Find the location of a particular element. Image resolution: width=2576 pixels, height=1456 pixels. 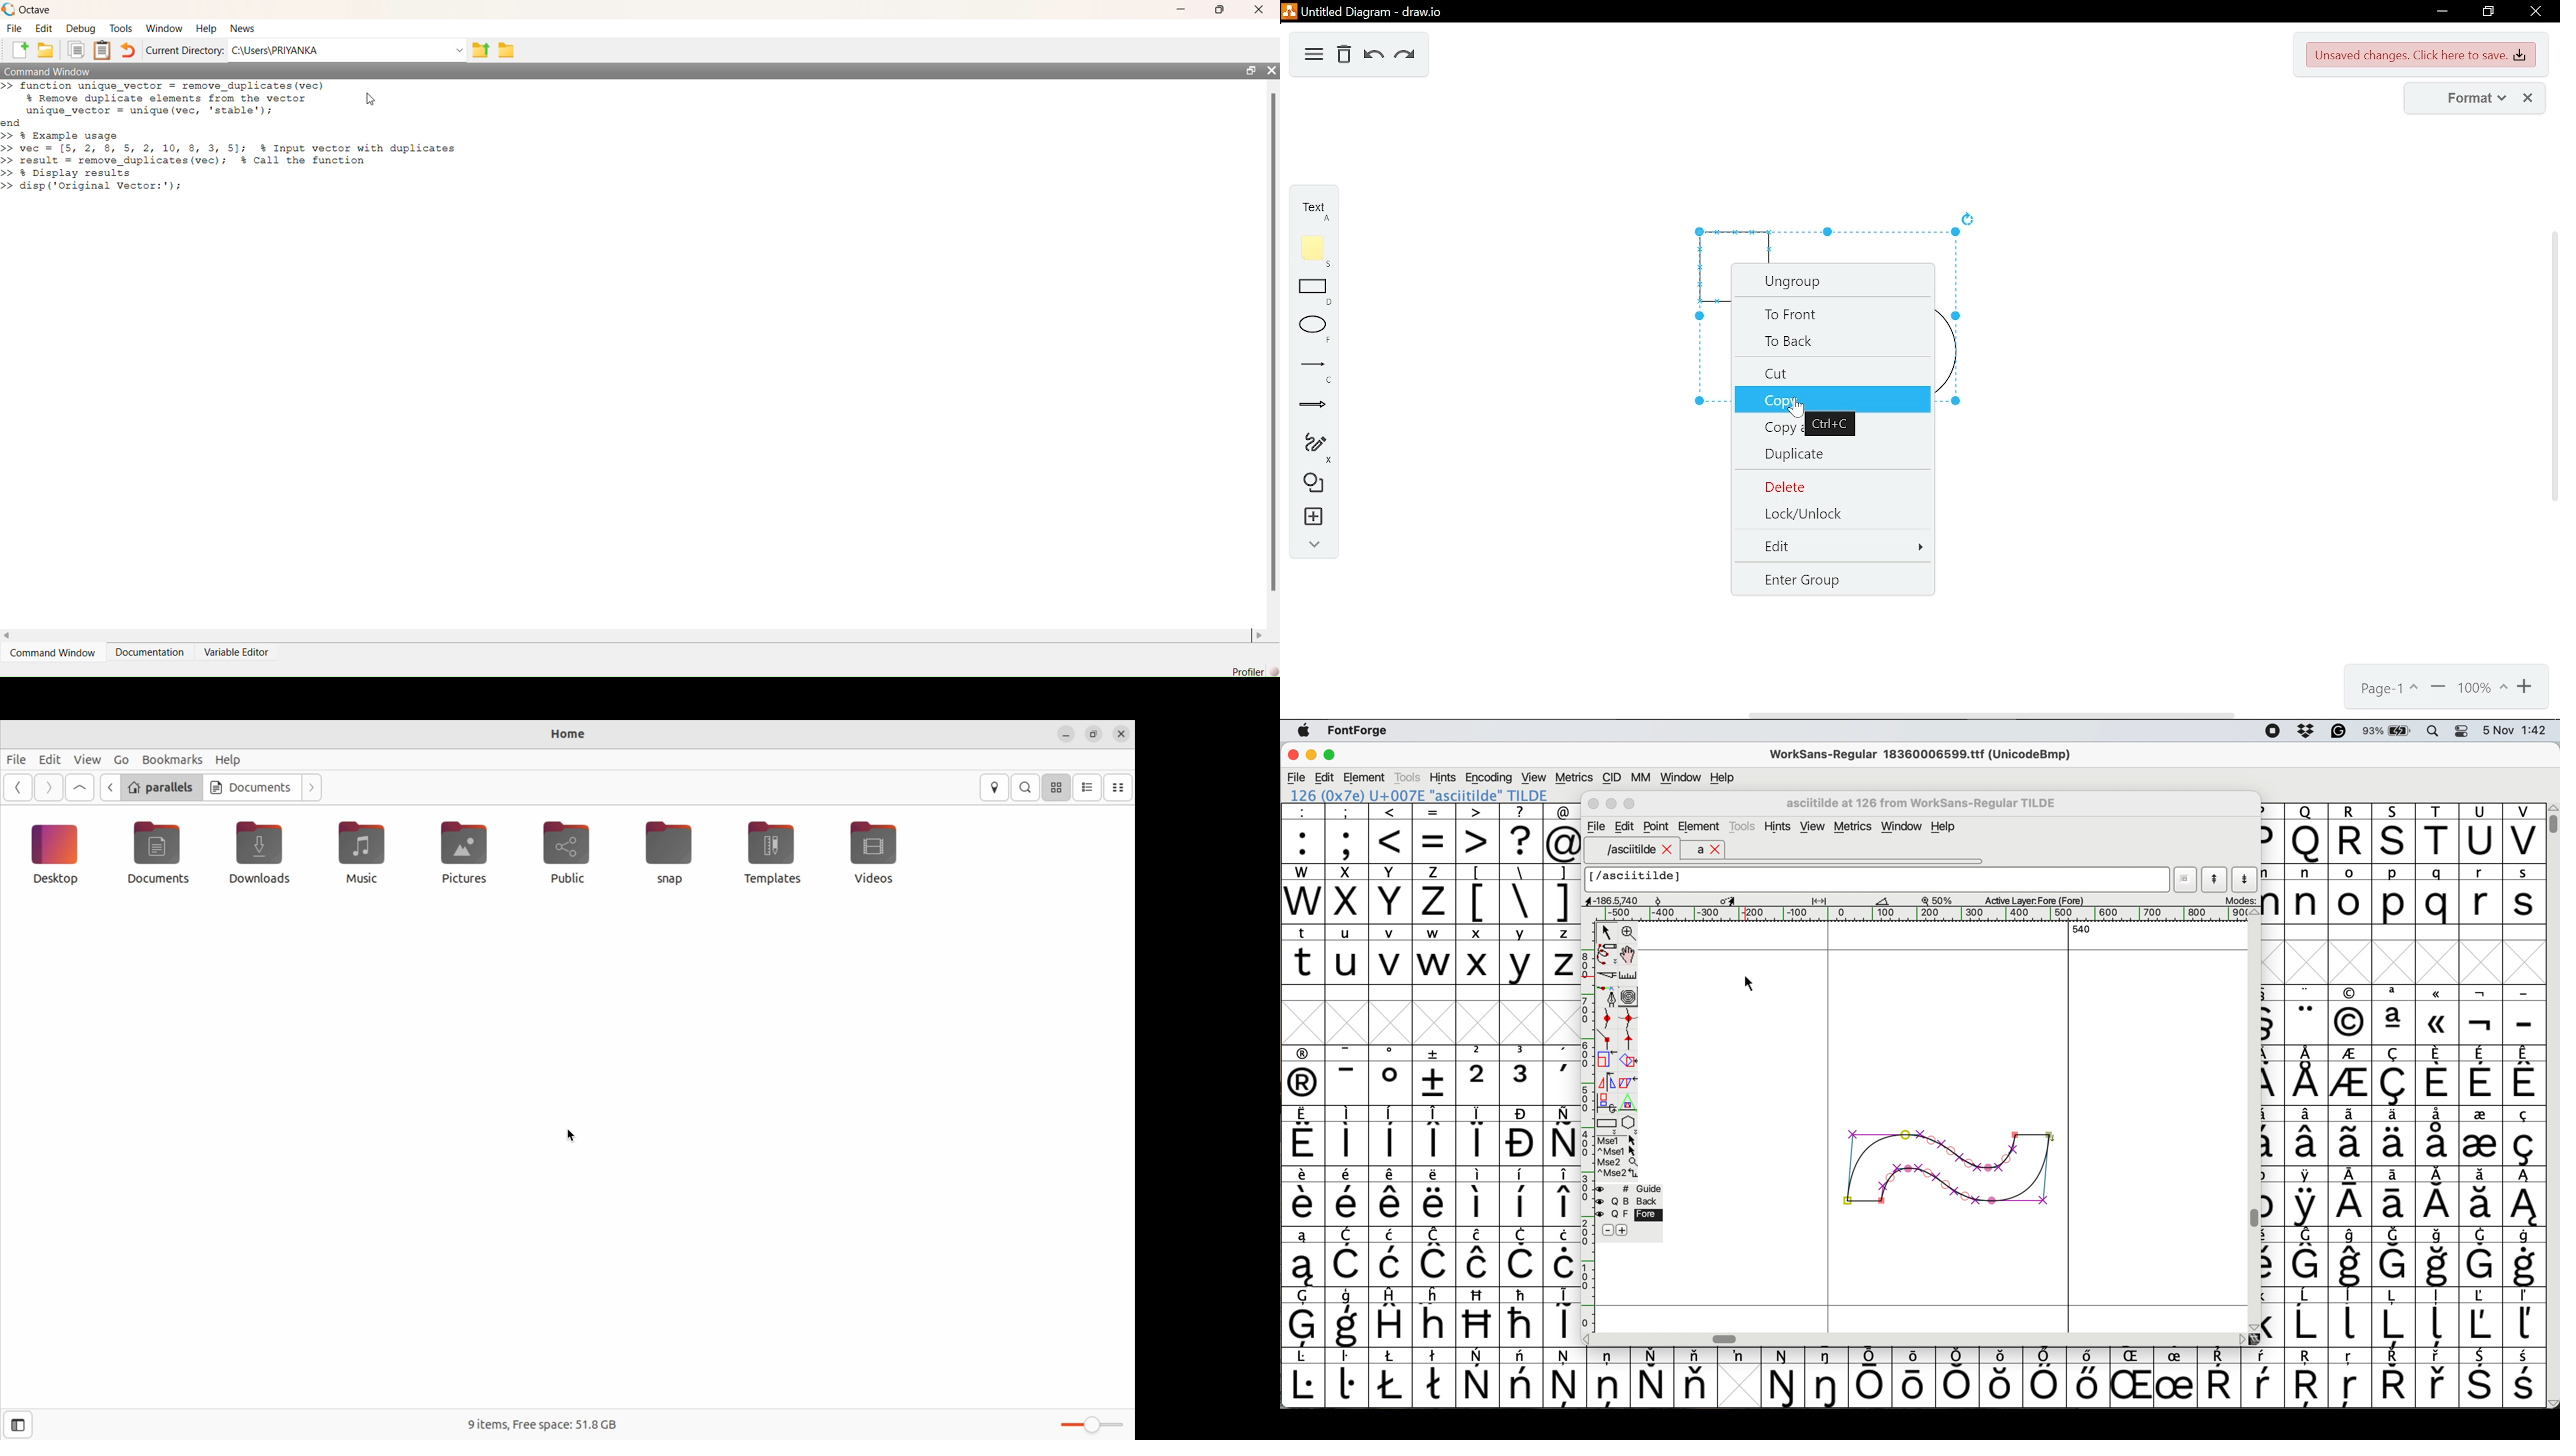

dropbox is located at coordinates (2303, 731).